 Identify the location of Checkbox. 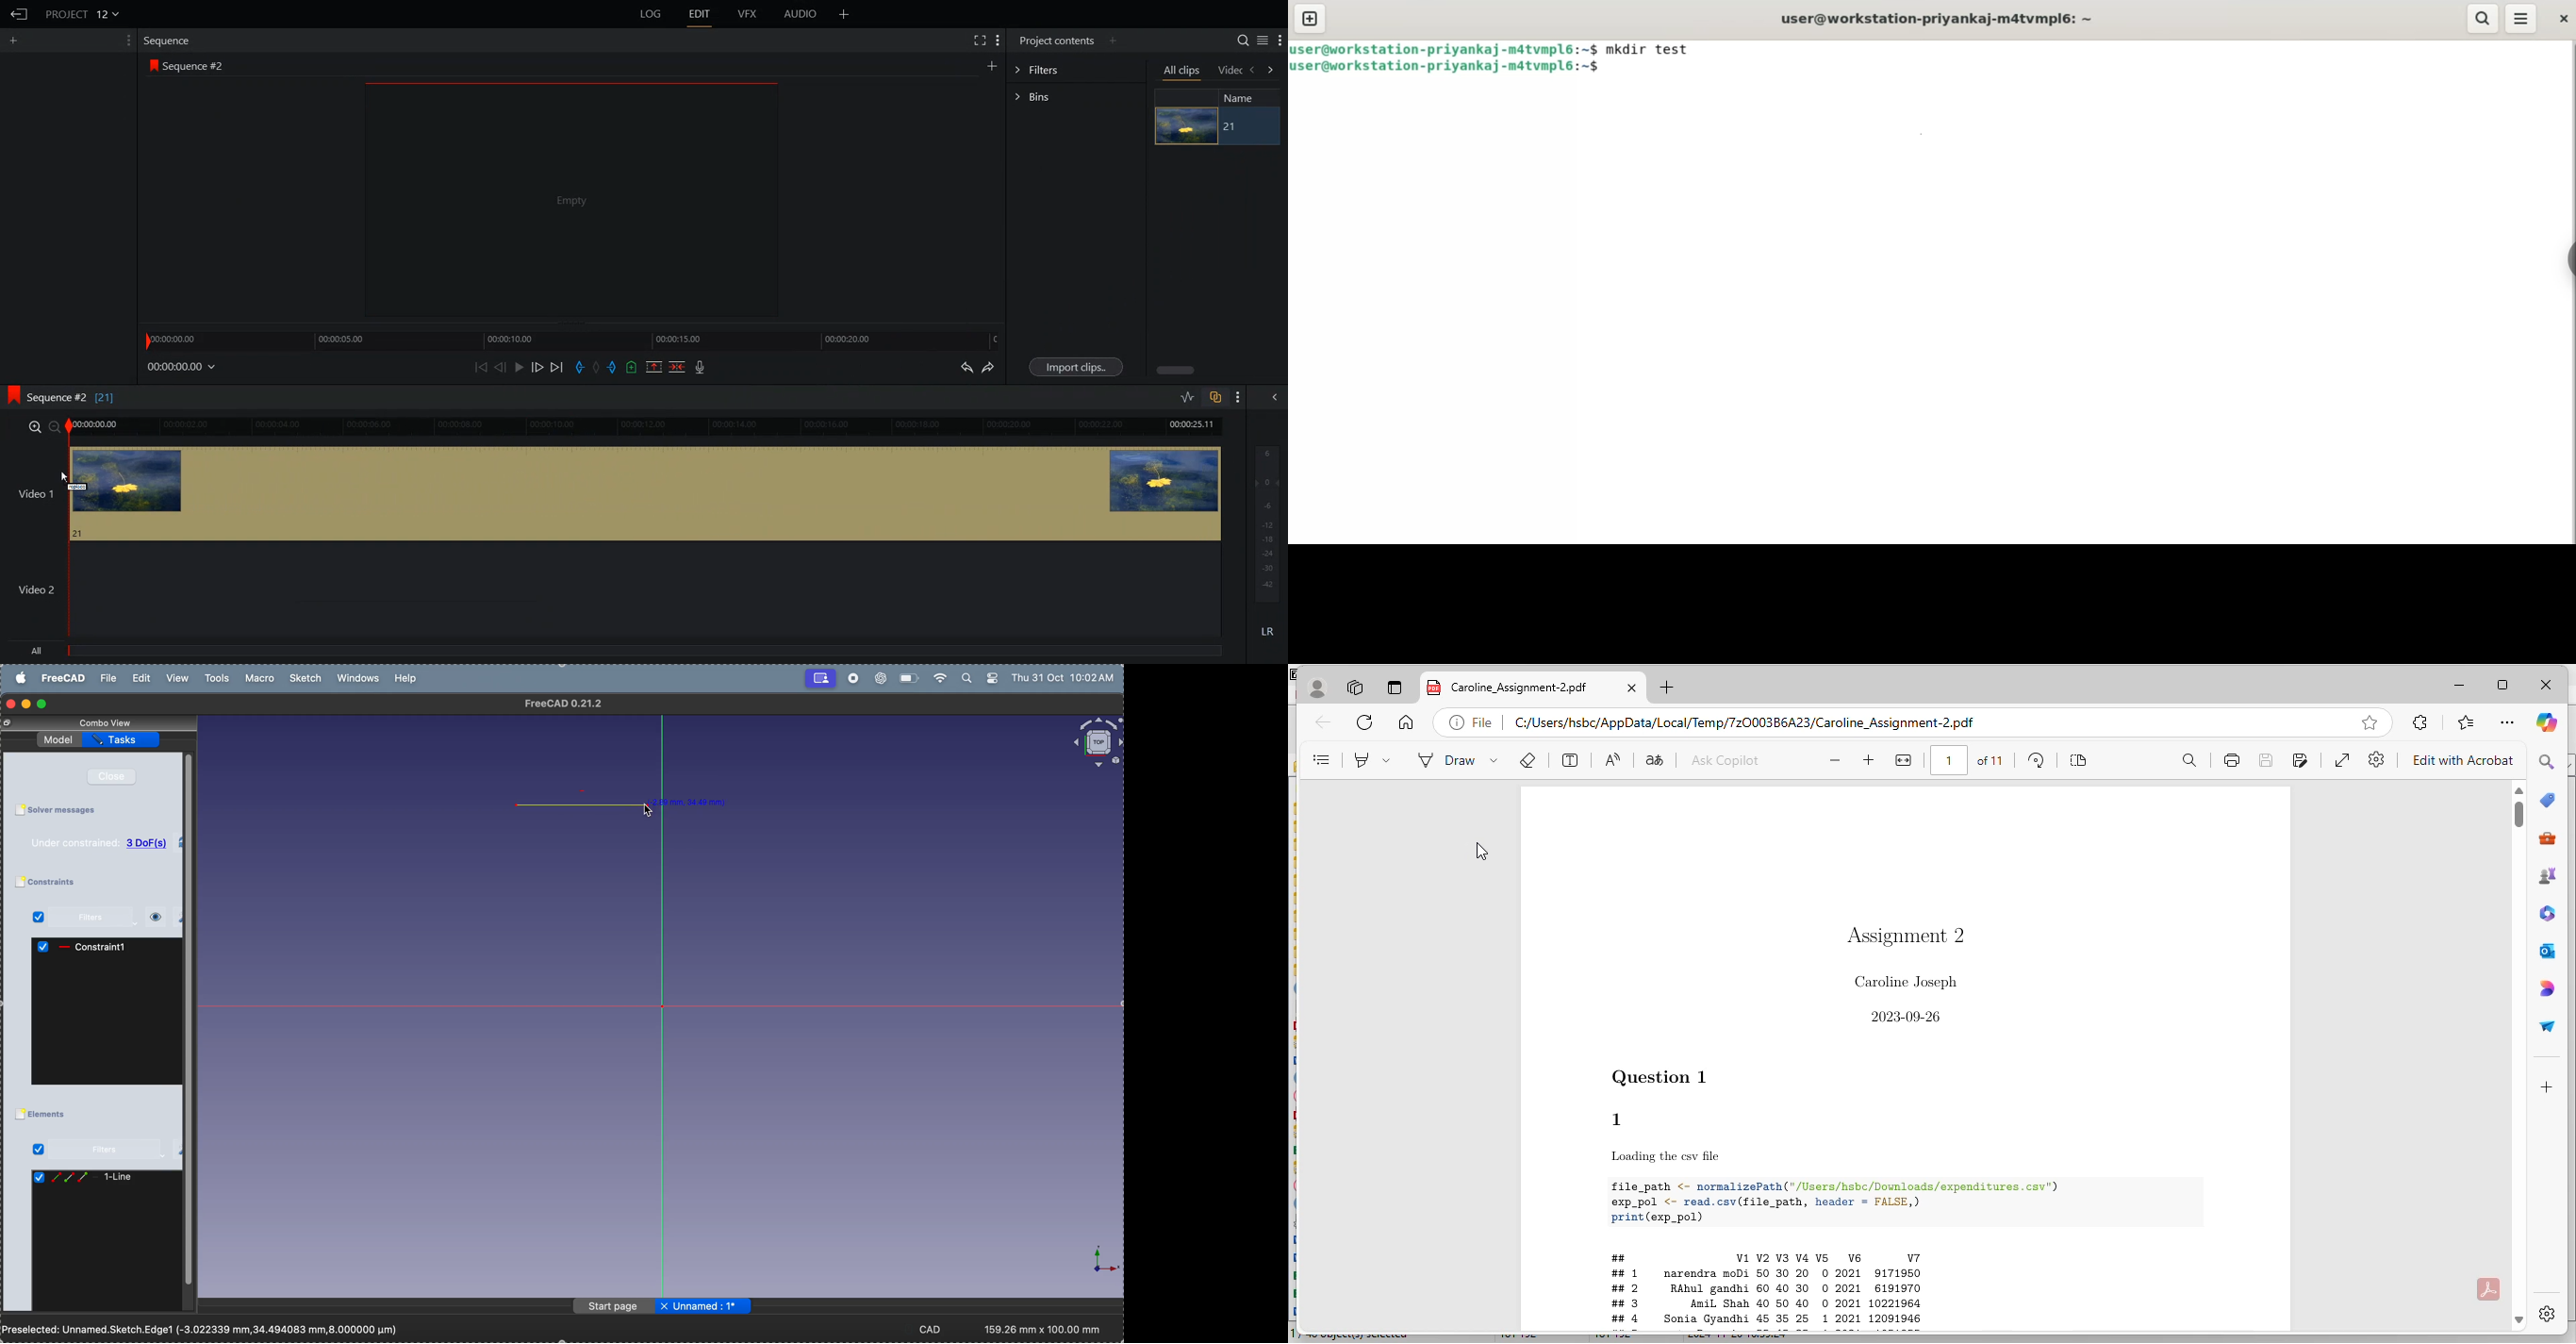
(18, 883).